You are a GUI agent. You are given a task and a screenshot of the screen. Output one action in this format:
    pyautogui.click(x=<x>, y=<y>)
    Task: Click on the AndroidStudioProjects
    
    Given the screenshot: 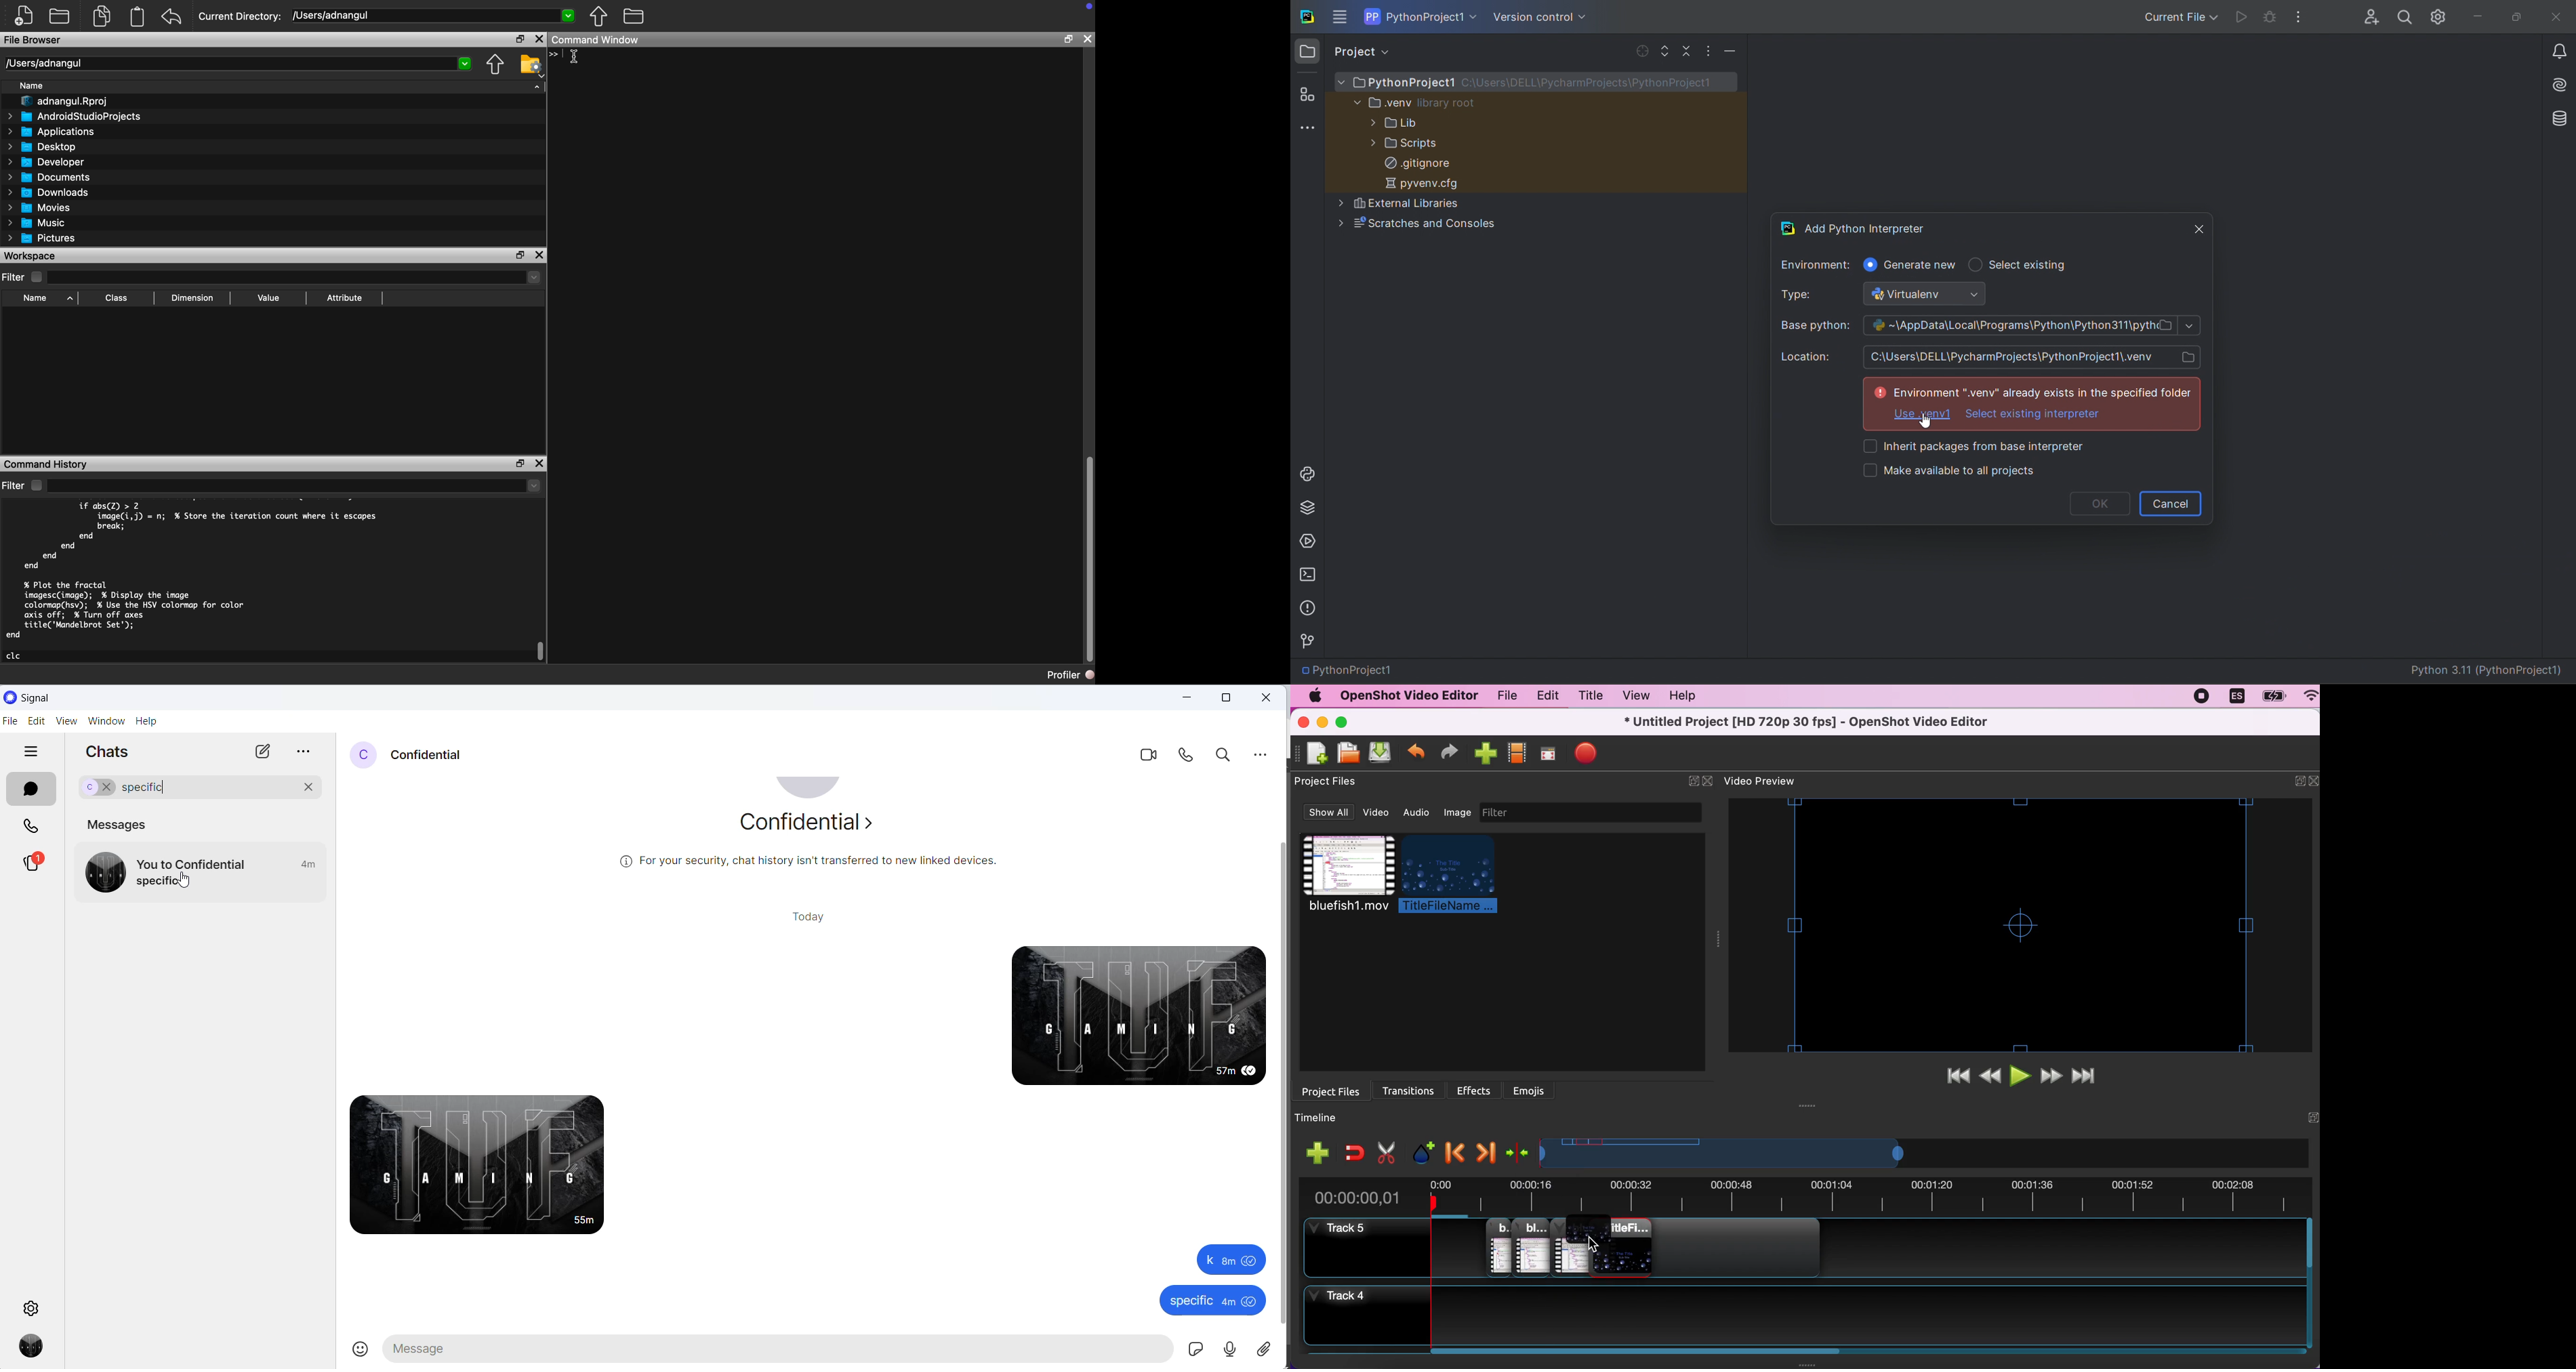 What is the action you would take?
    pyautogui.click(x=74, y=116)
    